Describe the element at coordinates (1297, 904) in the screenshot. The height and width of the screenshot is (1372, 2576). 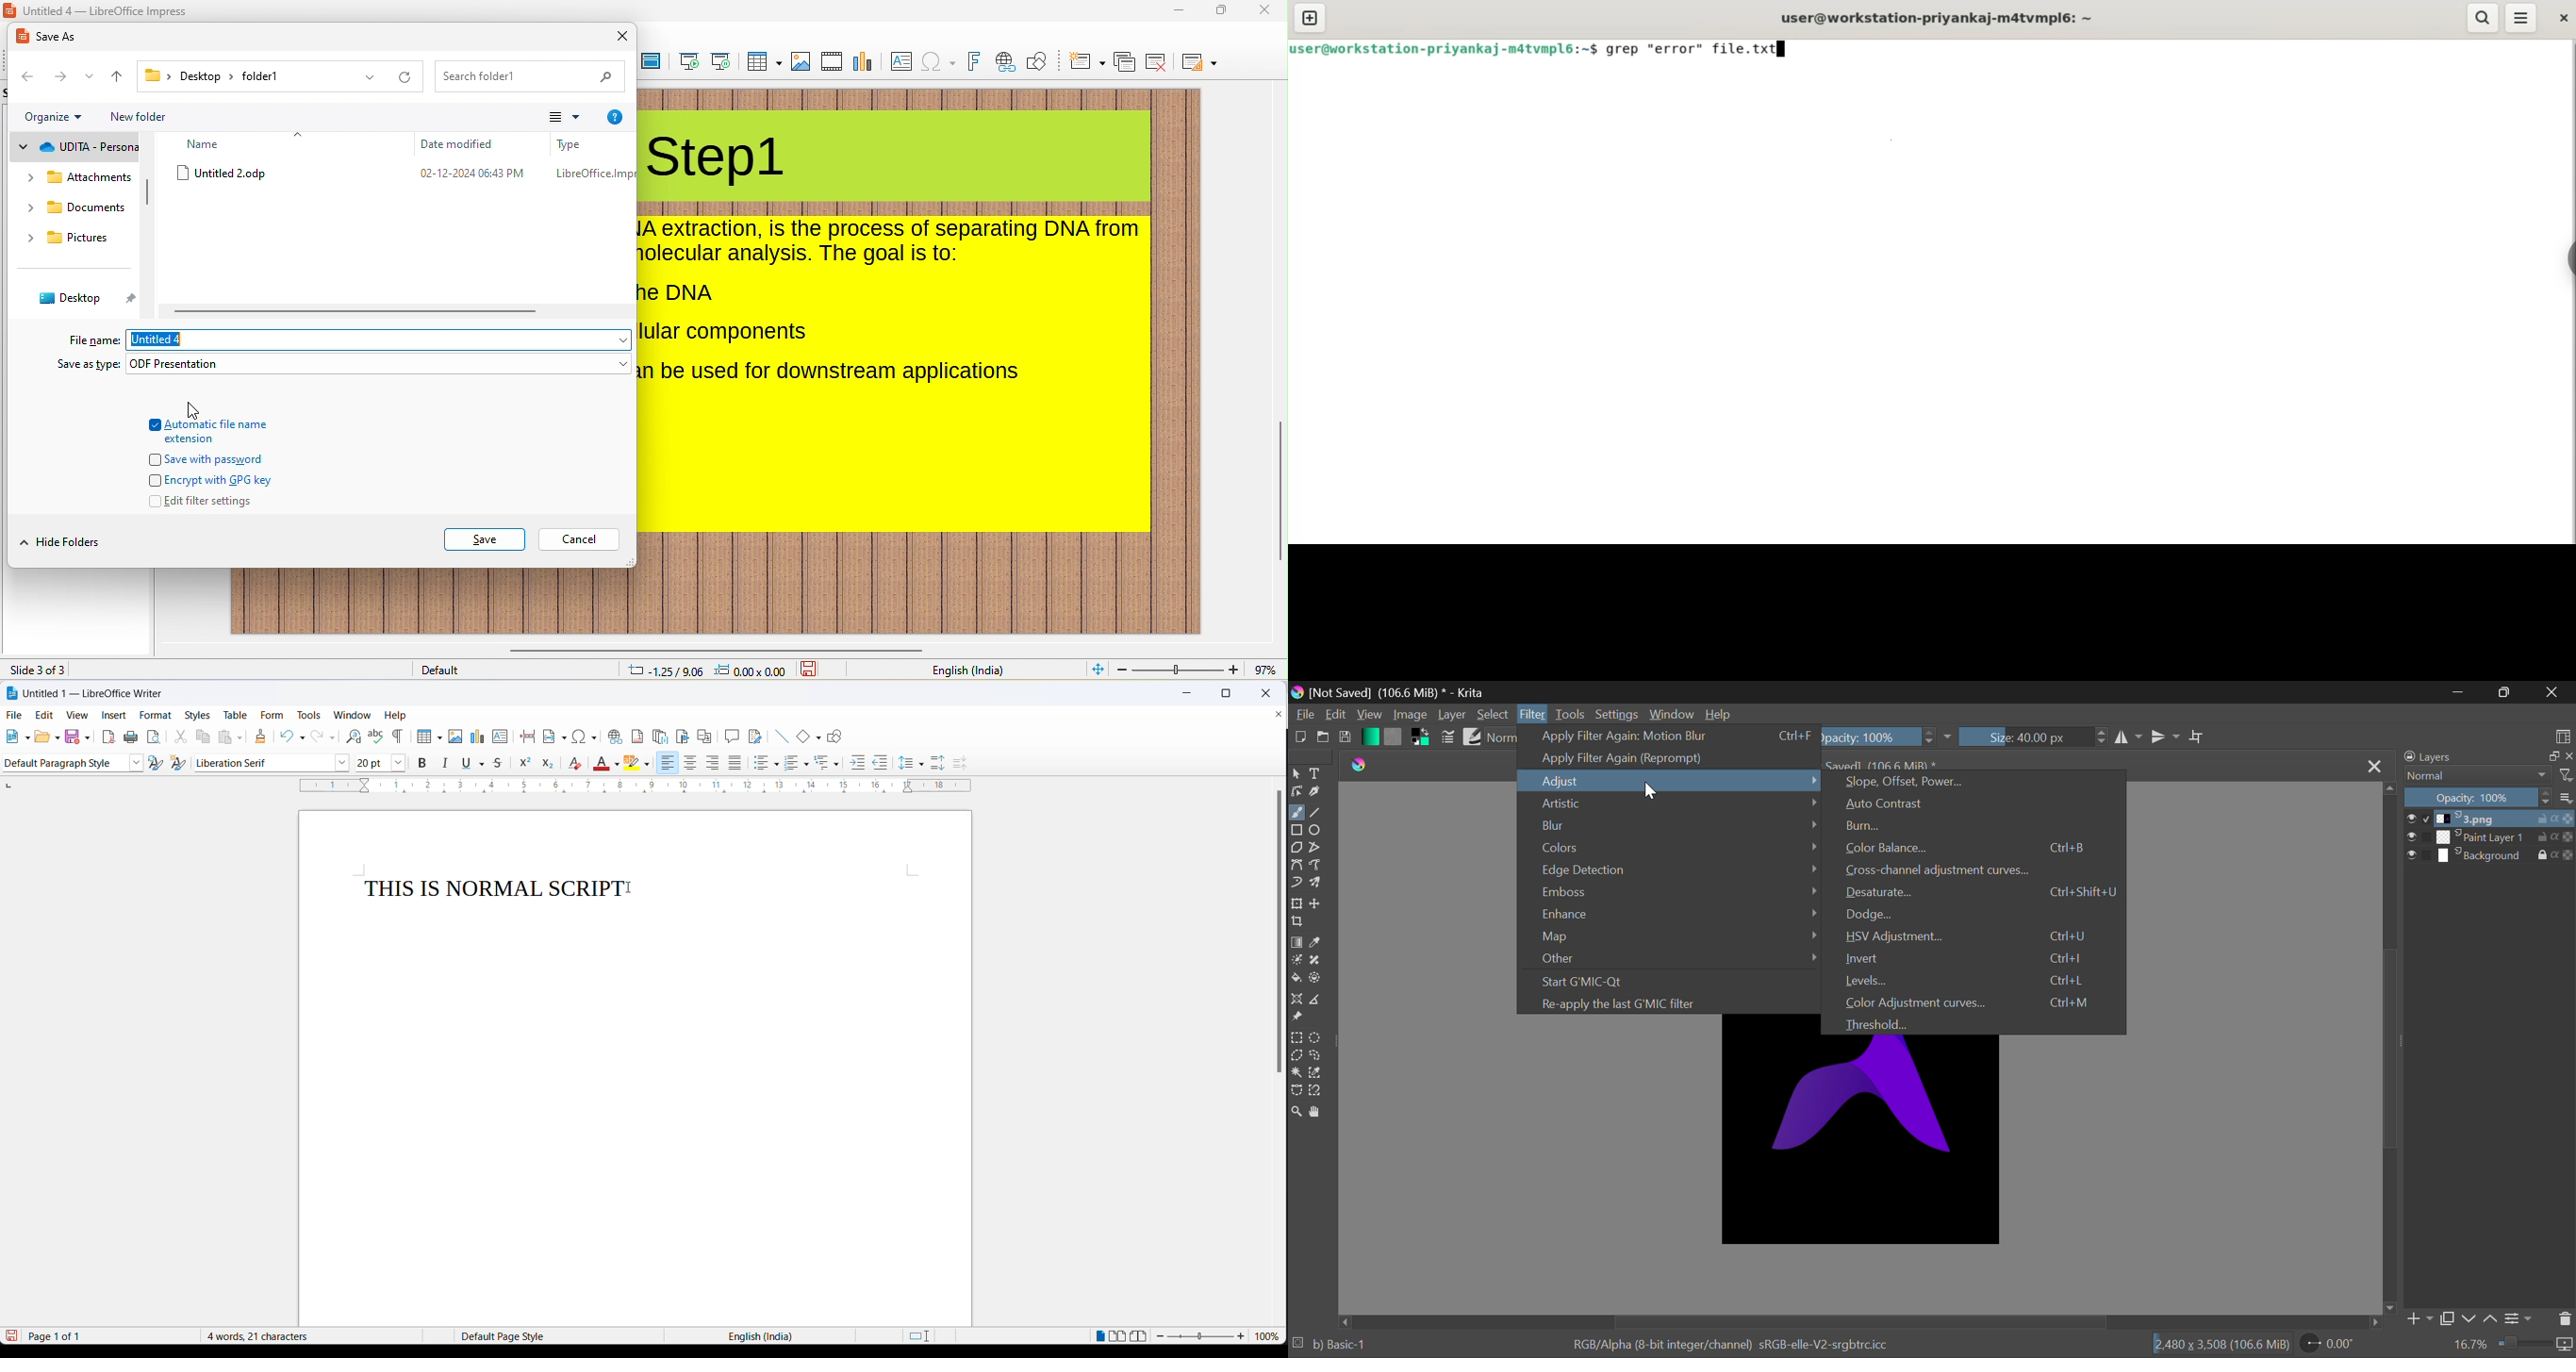
I see `Transform Layer` at that location.